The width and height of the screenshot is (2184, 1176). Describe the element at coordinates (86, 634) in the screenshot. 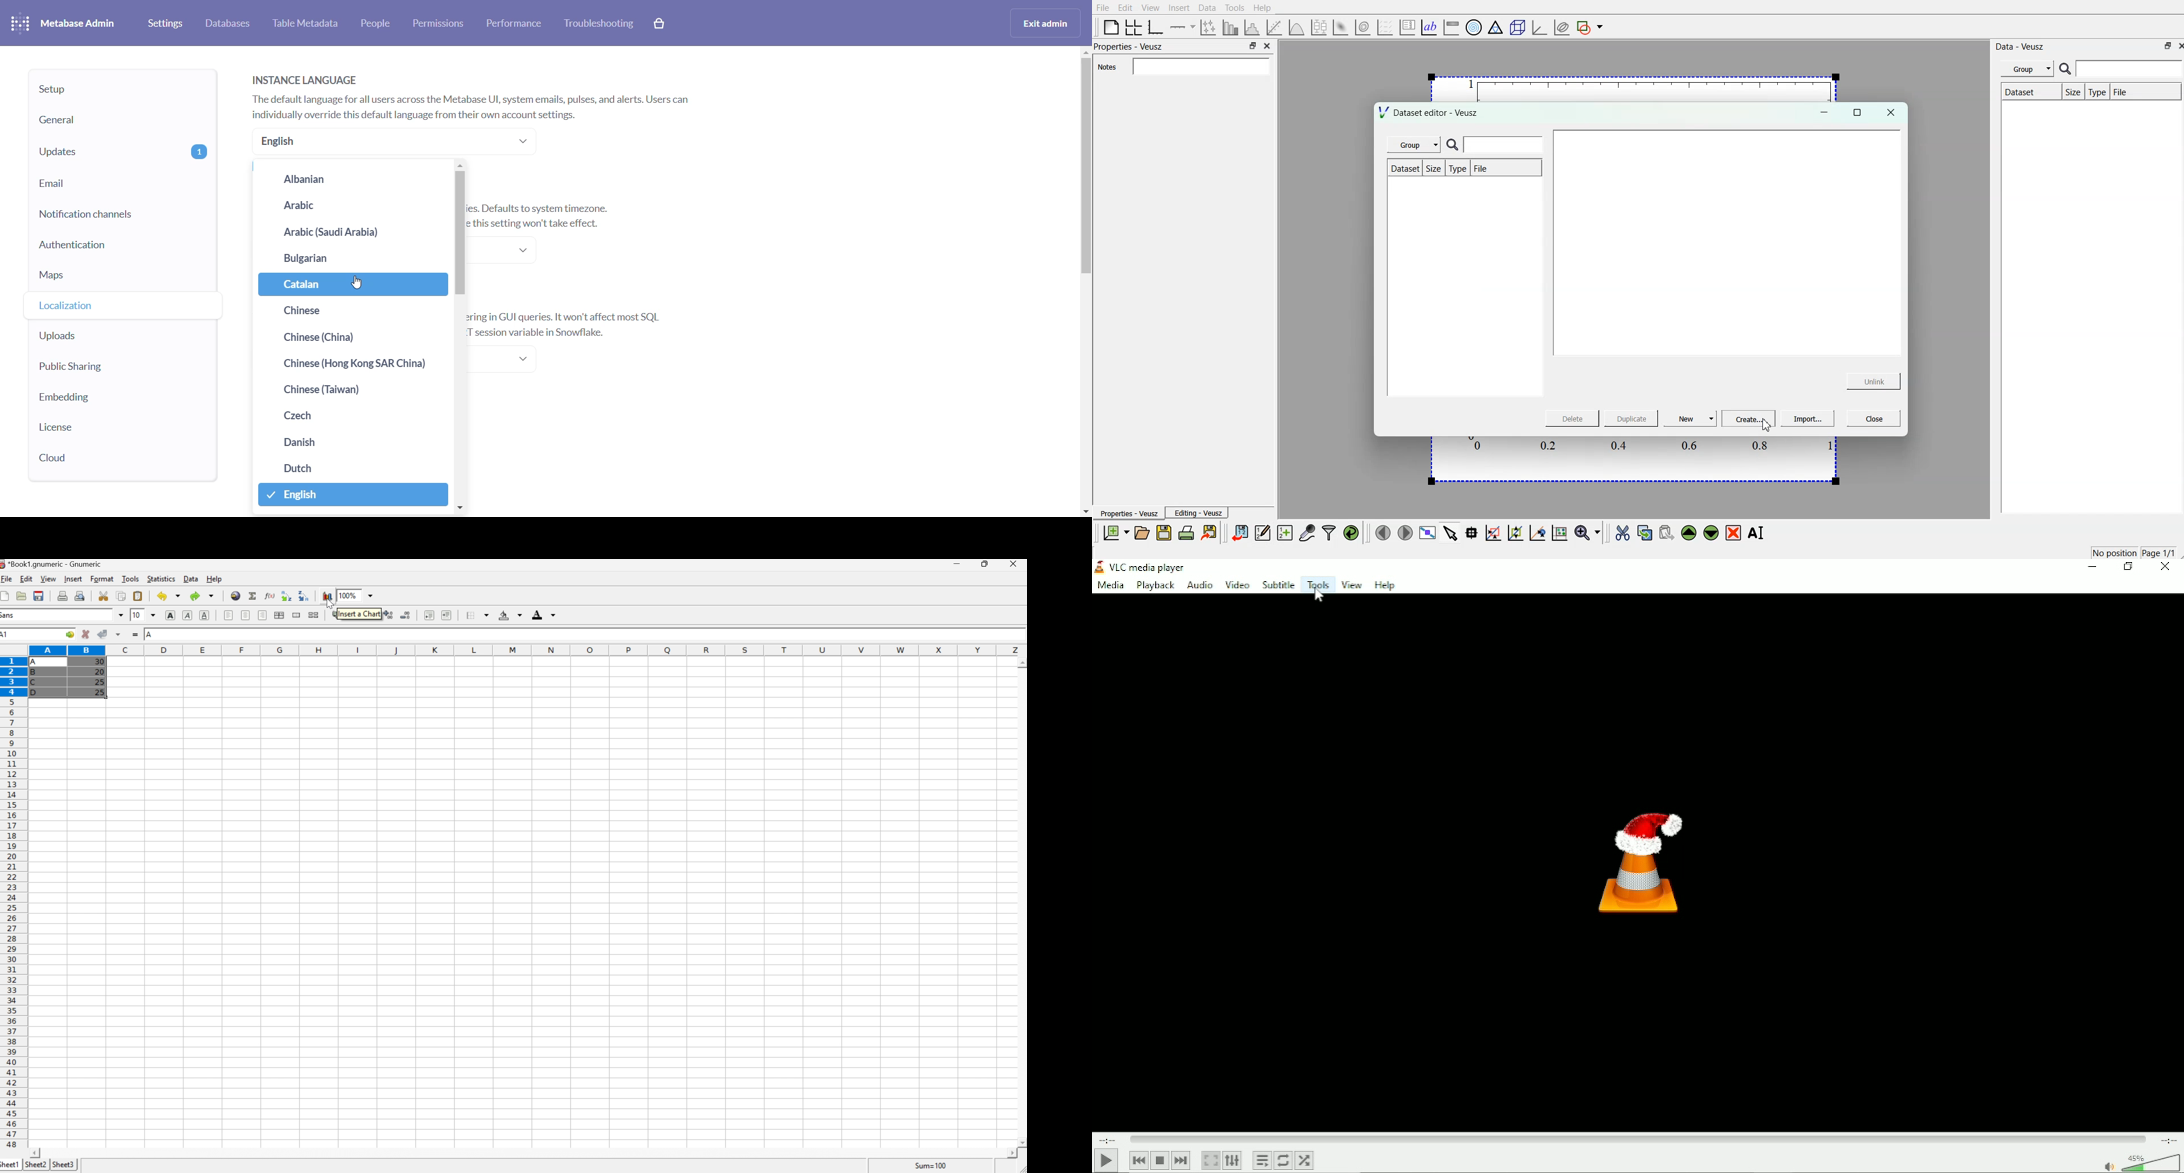

I see `Cancel changes` at that location.